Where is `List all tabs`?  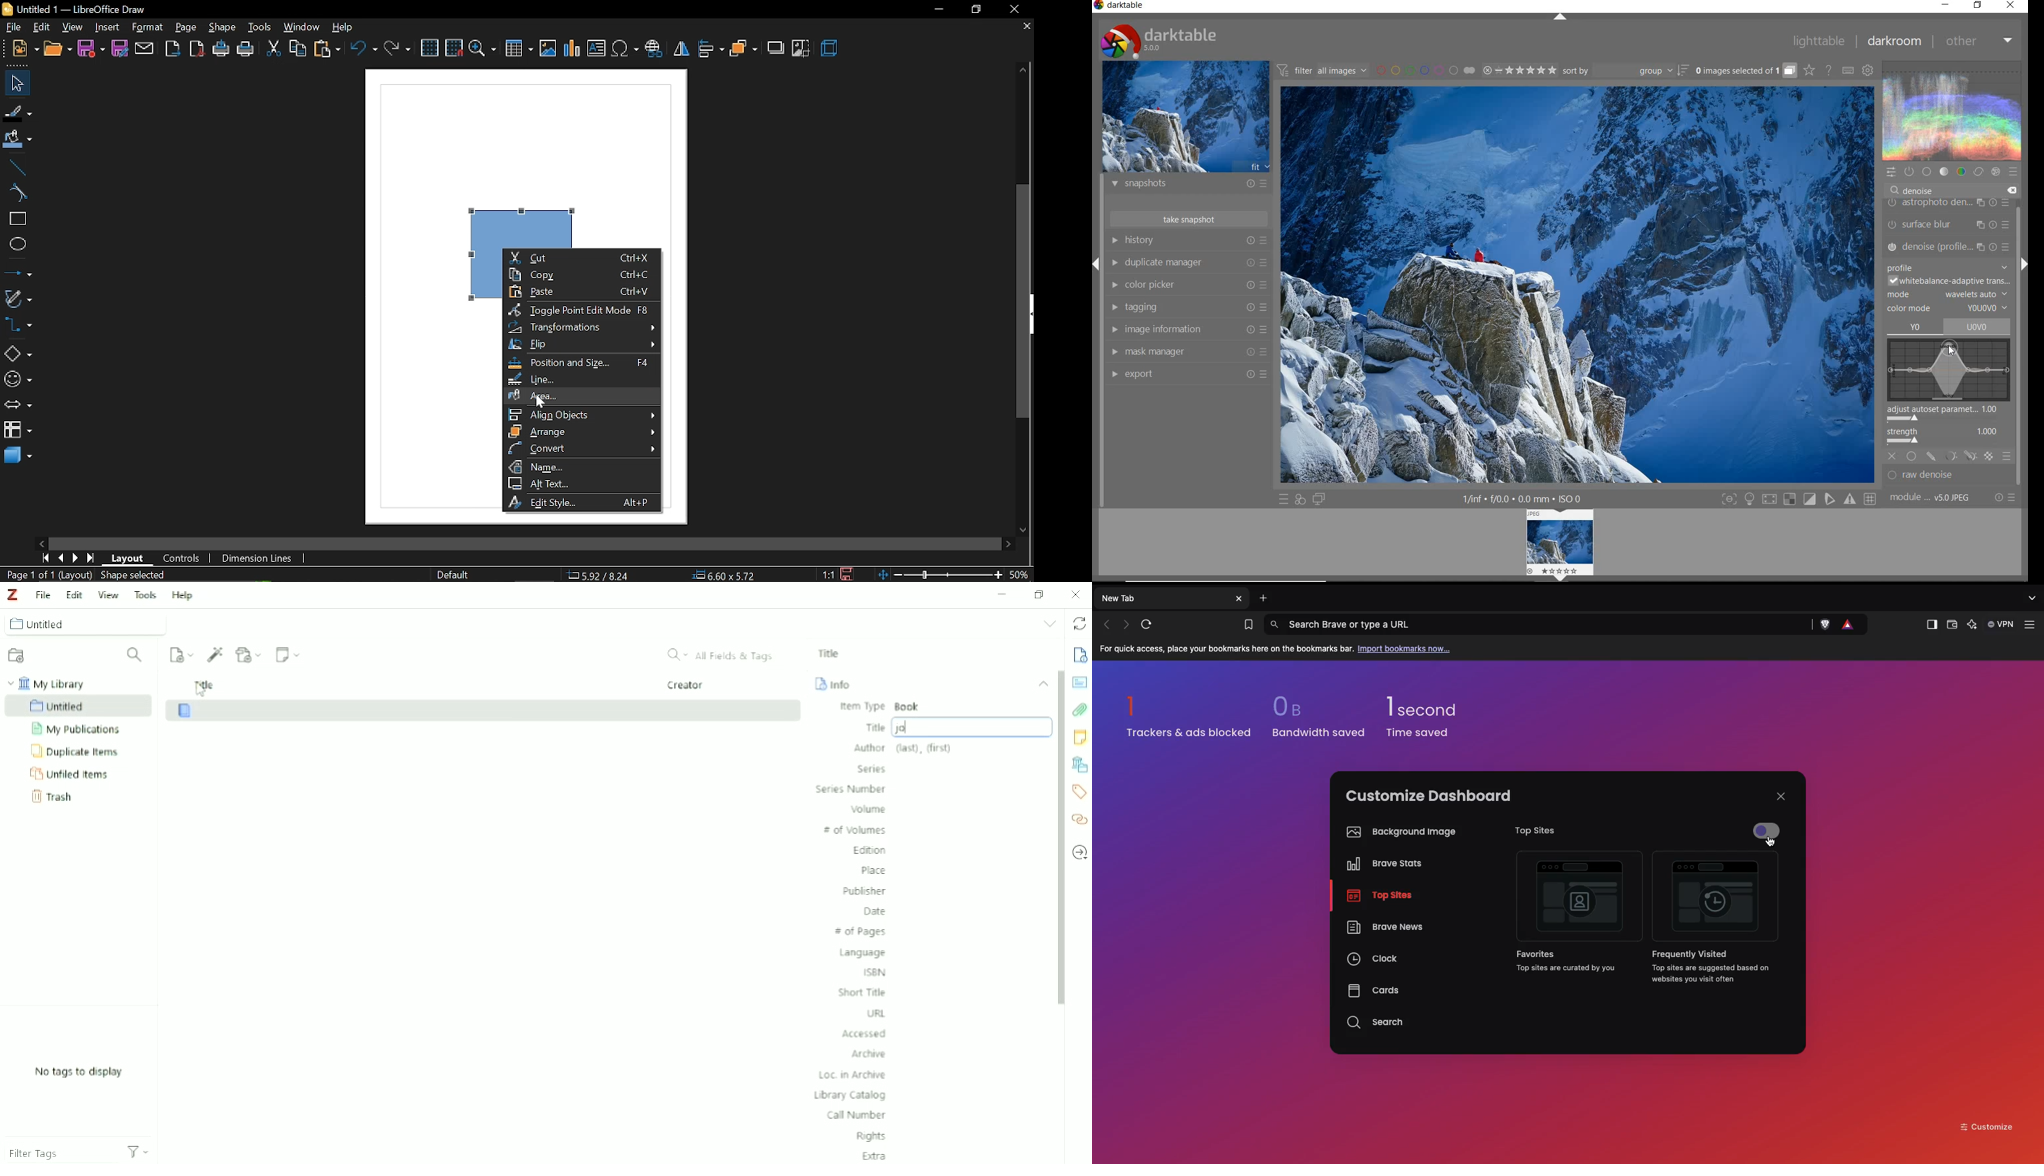
List all tabs is located at coordinates (1049, 624).